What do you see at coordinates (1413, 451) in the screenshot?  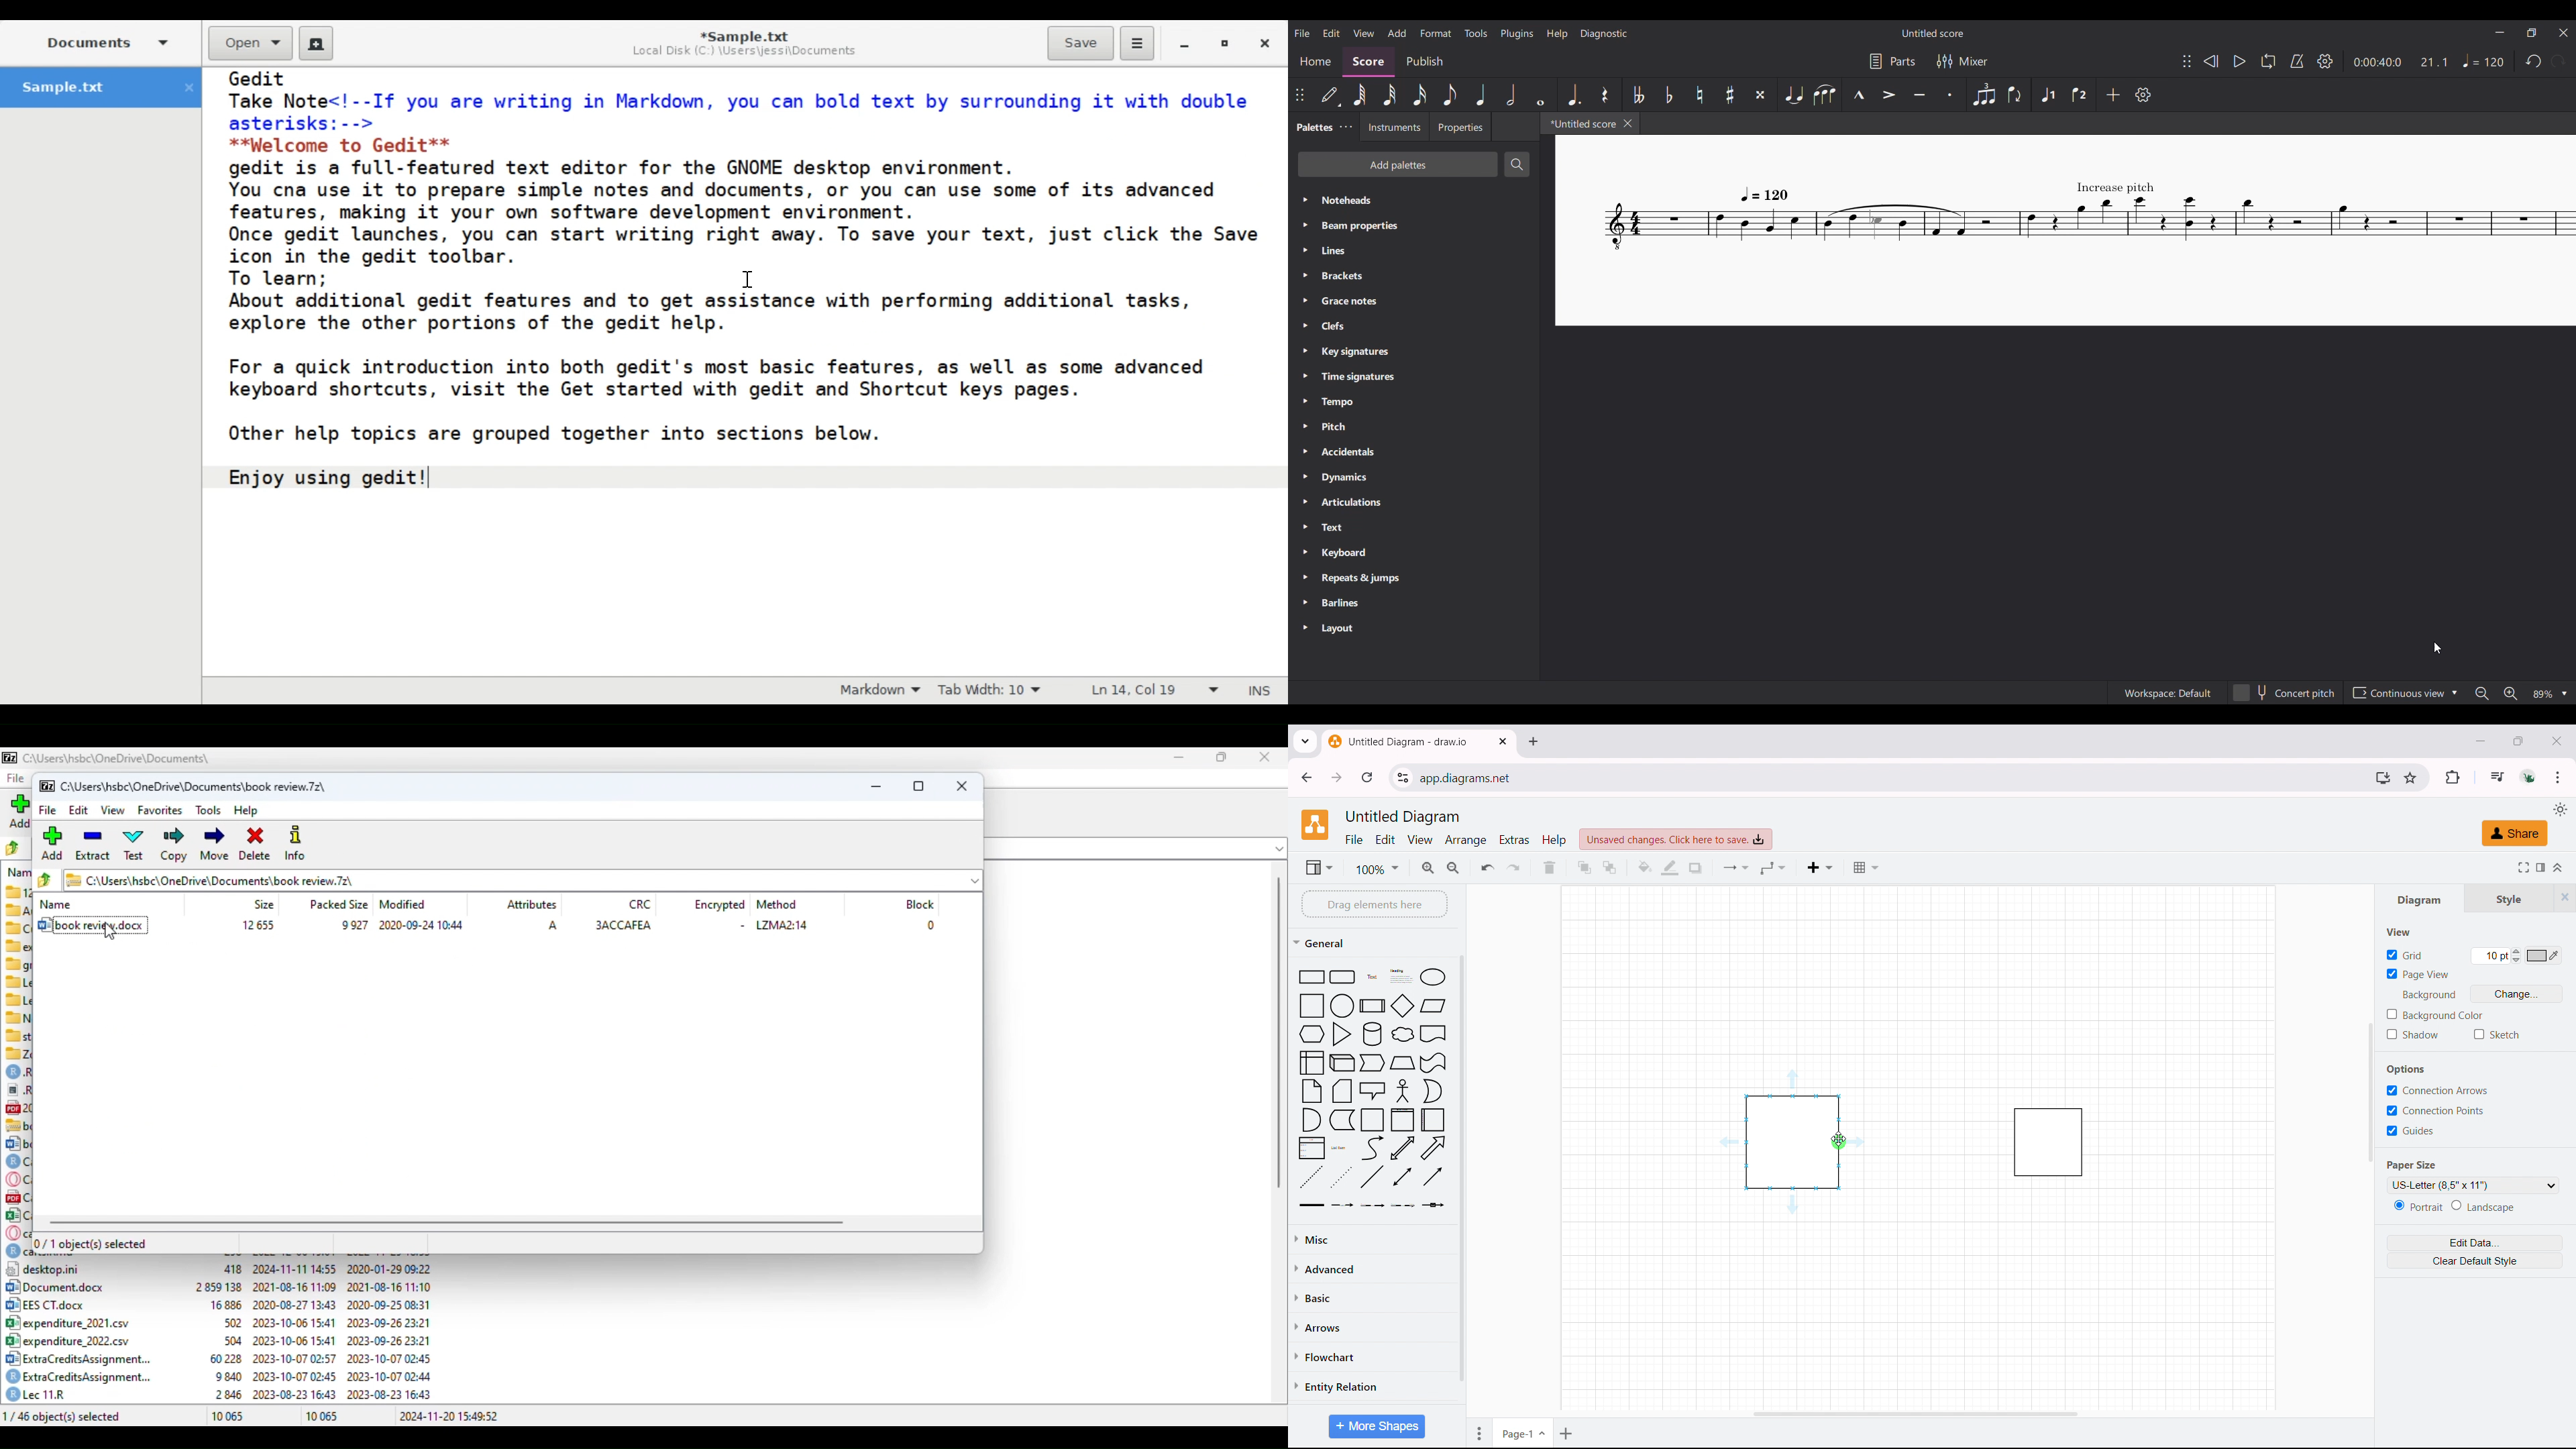 I see `Accidentals` at bounding box center [1413, 451].